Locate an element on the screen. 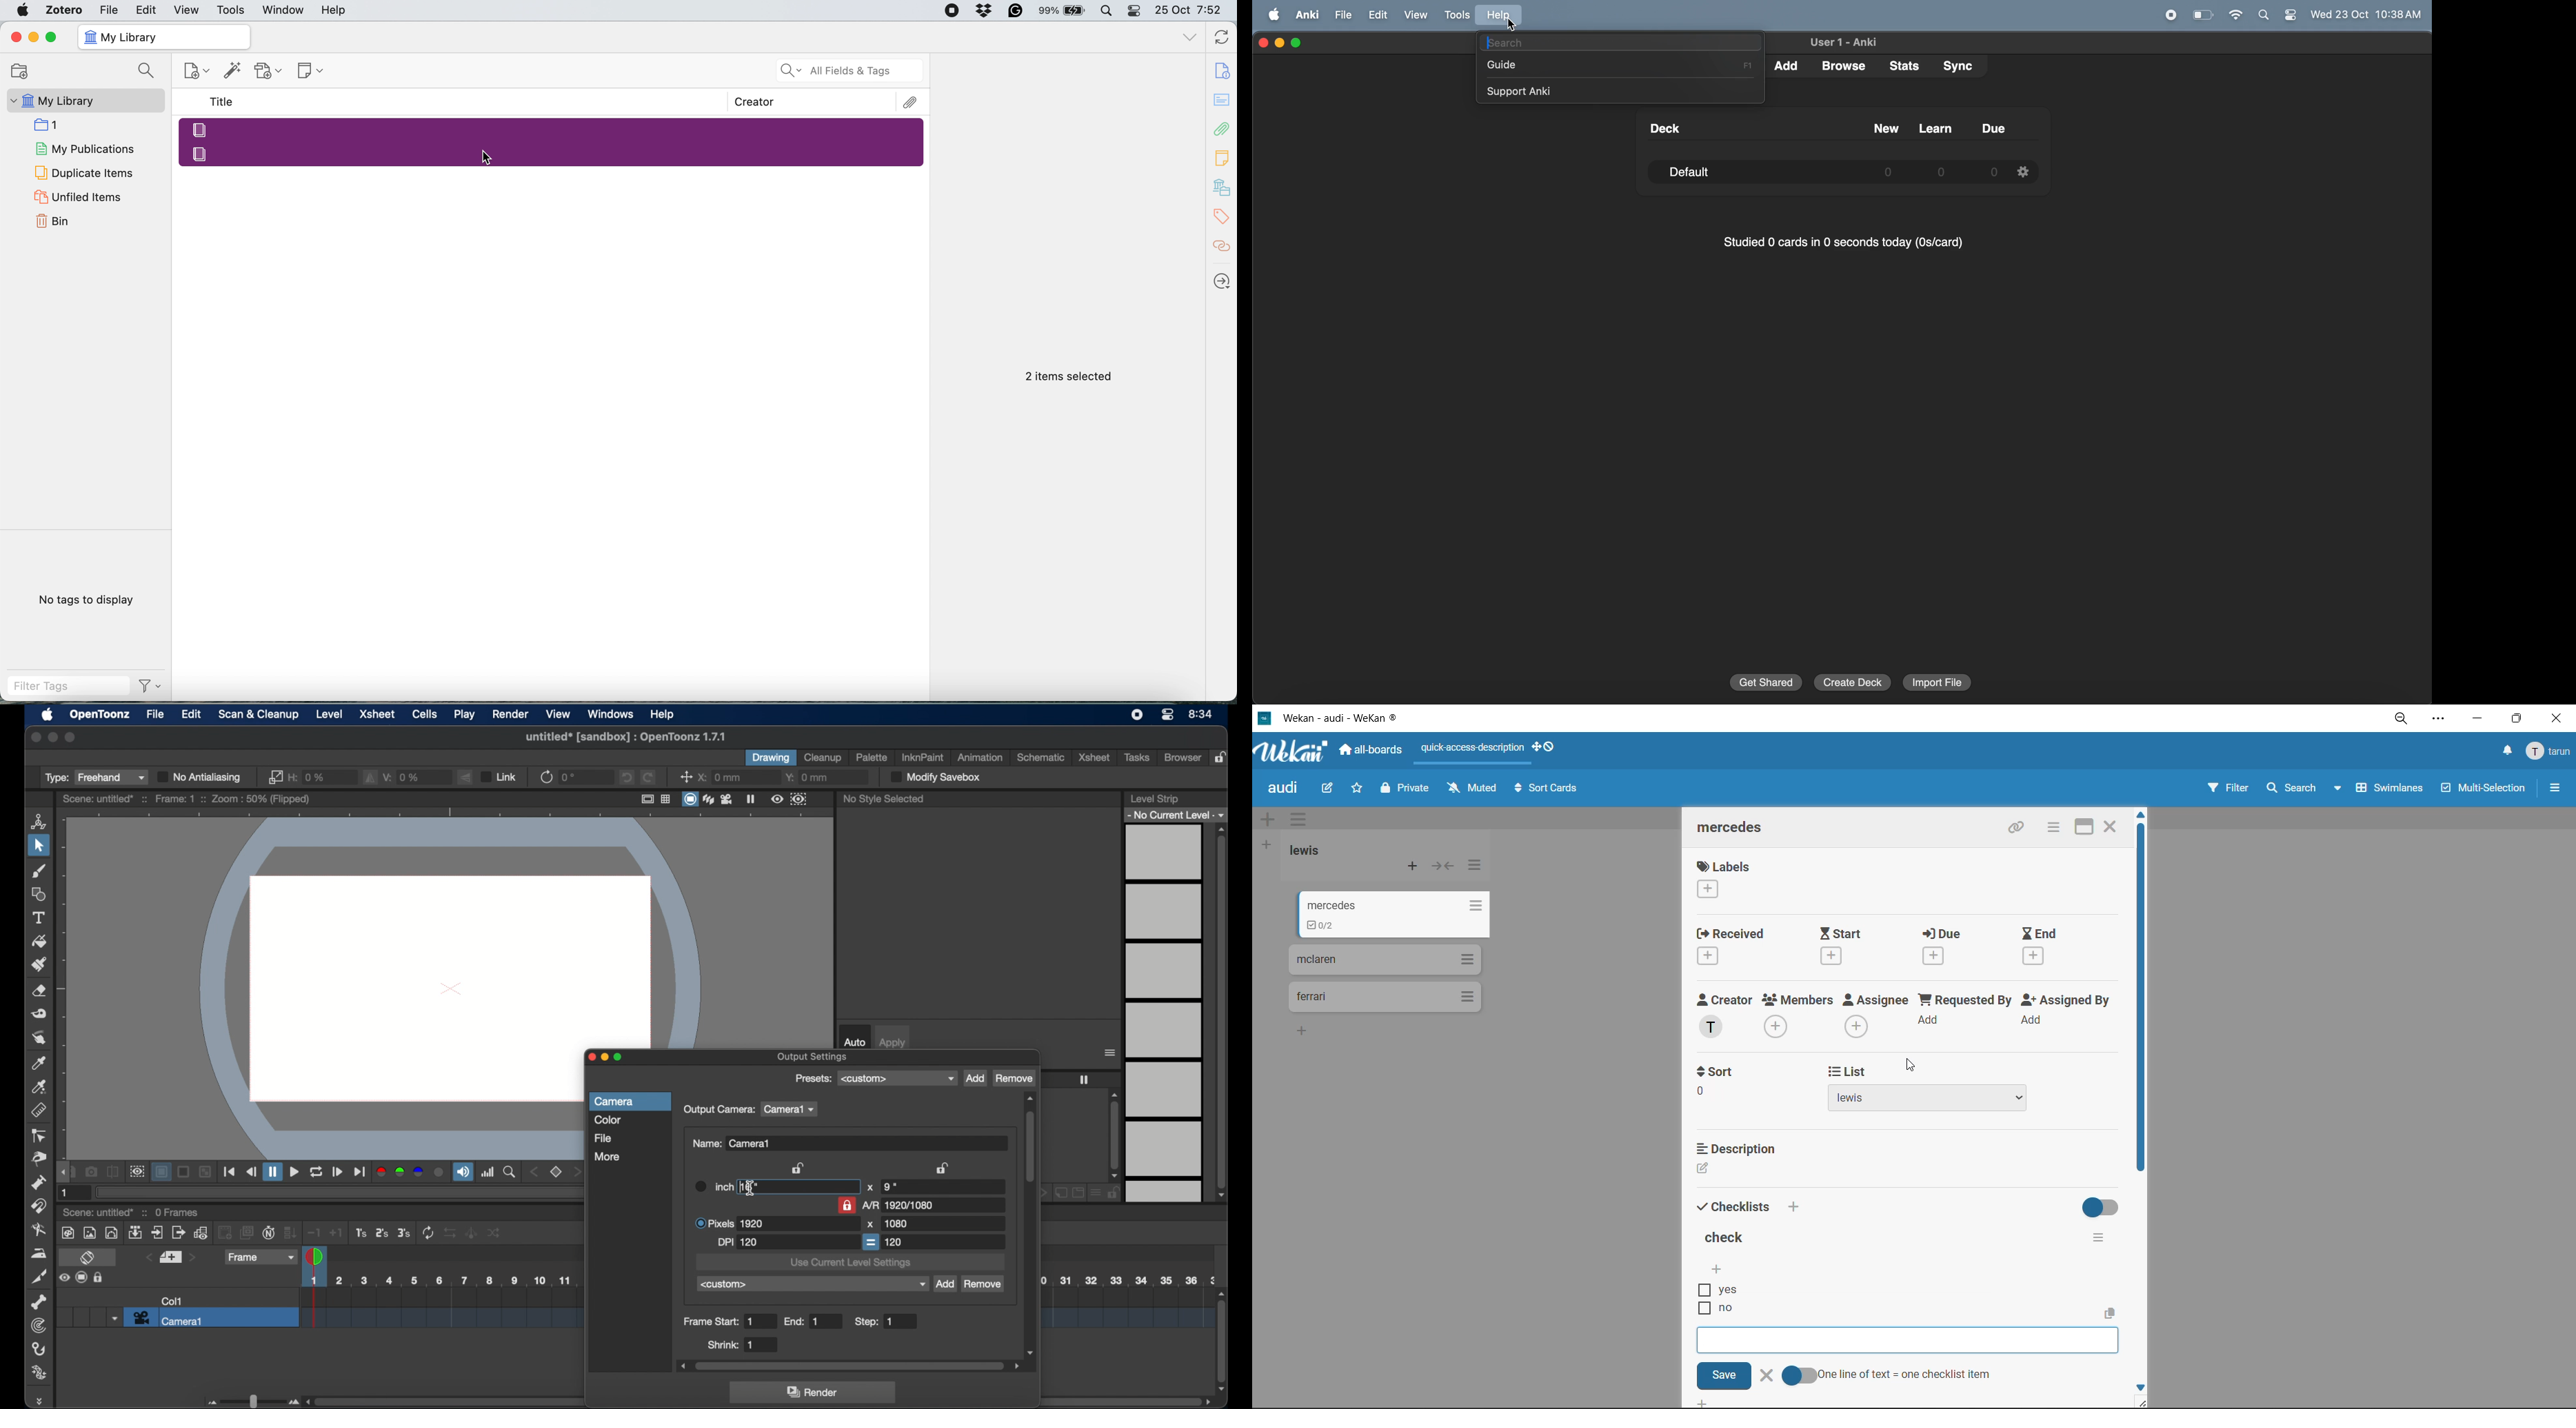 The height and width of the screenshot is (1428, 2576). quick access description is located at coordinates (1476, 749).